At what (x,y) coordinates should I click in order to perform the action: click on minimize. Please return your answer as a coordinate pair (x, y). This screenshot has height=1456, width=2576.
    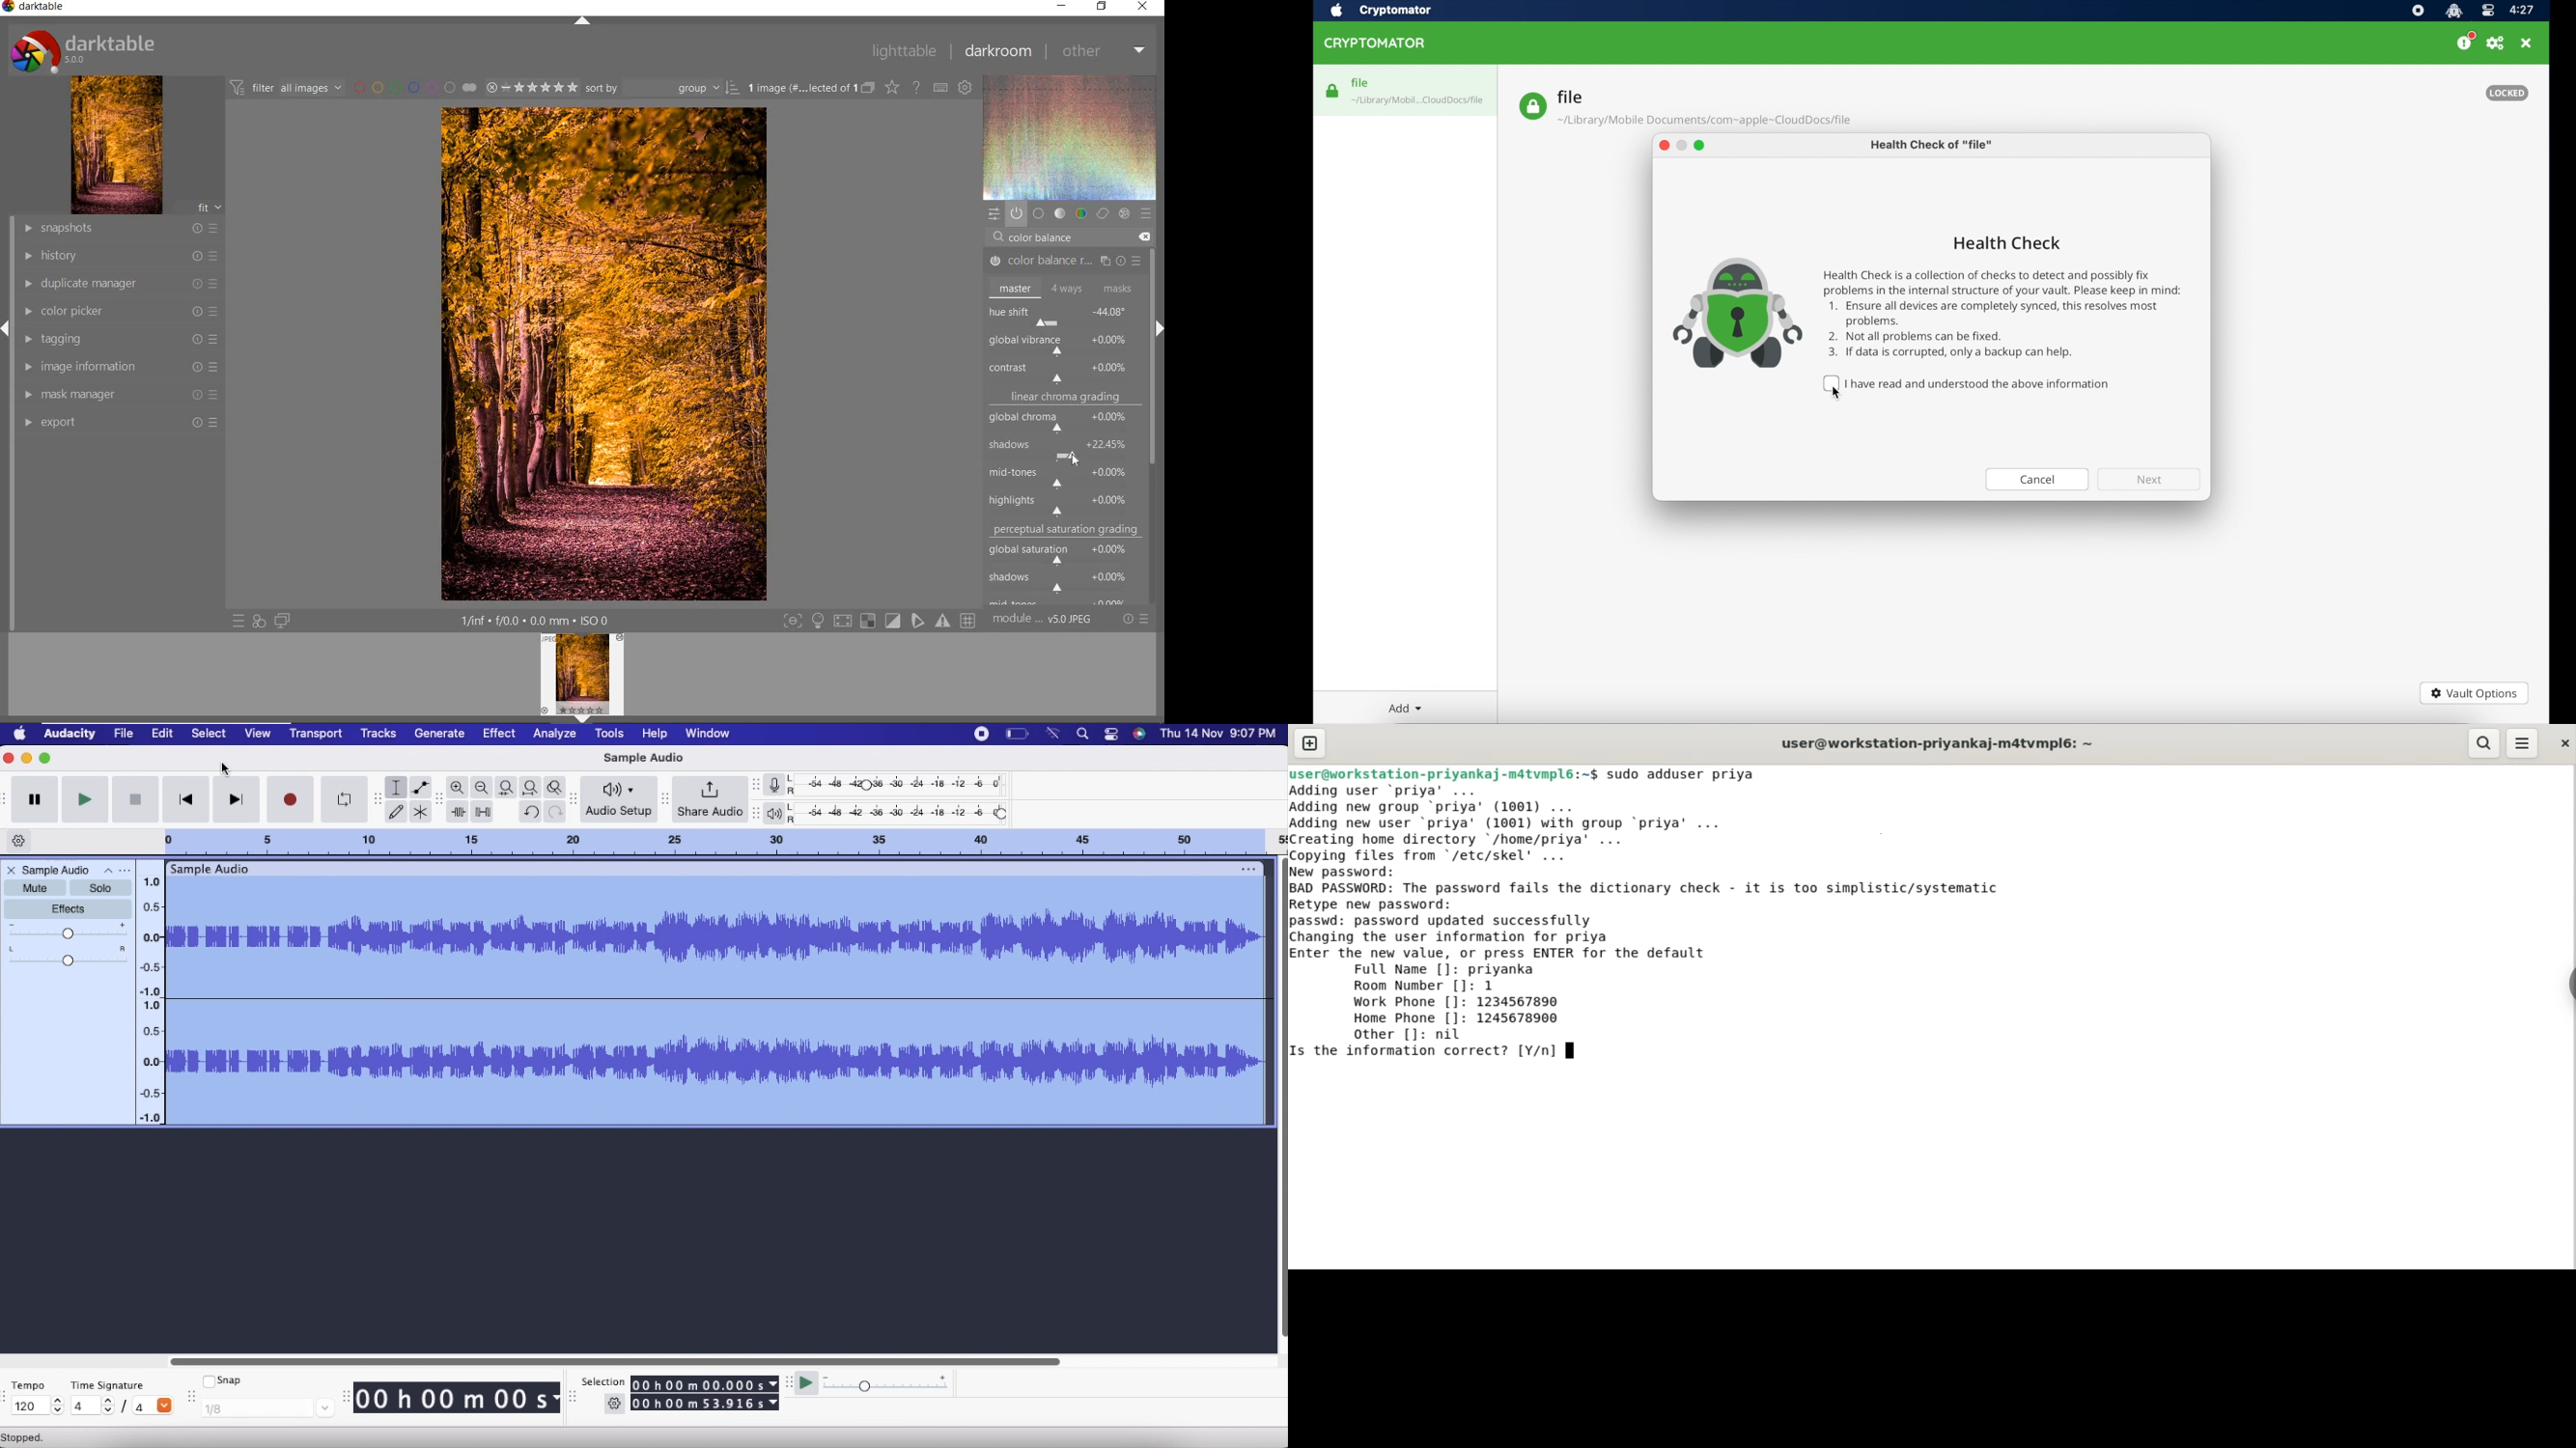
    Looking at the image, I should click on (1682, 145).